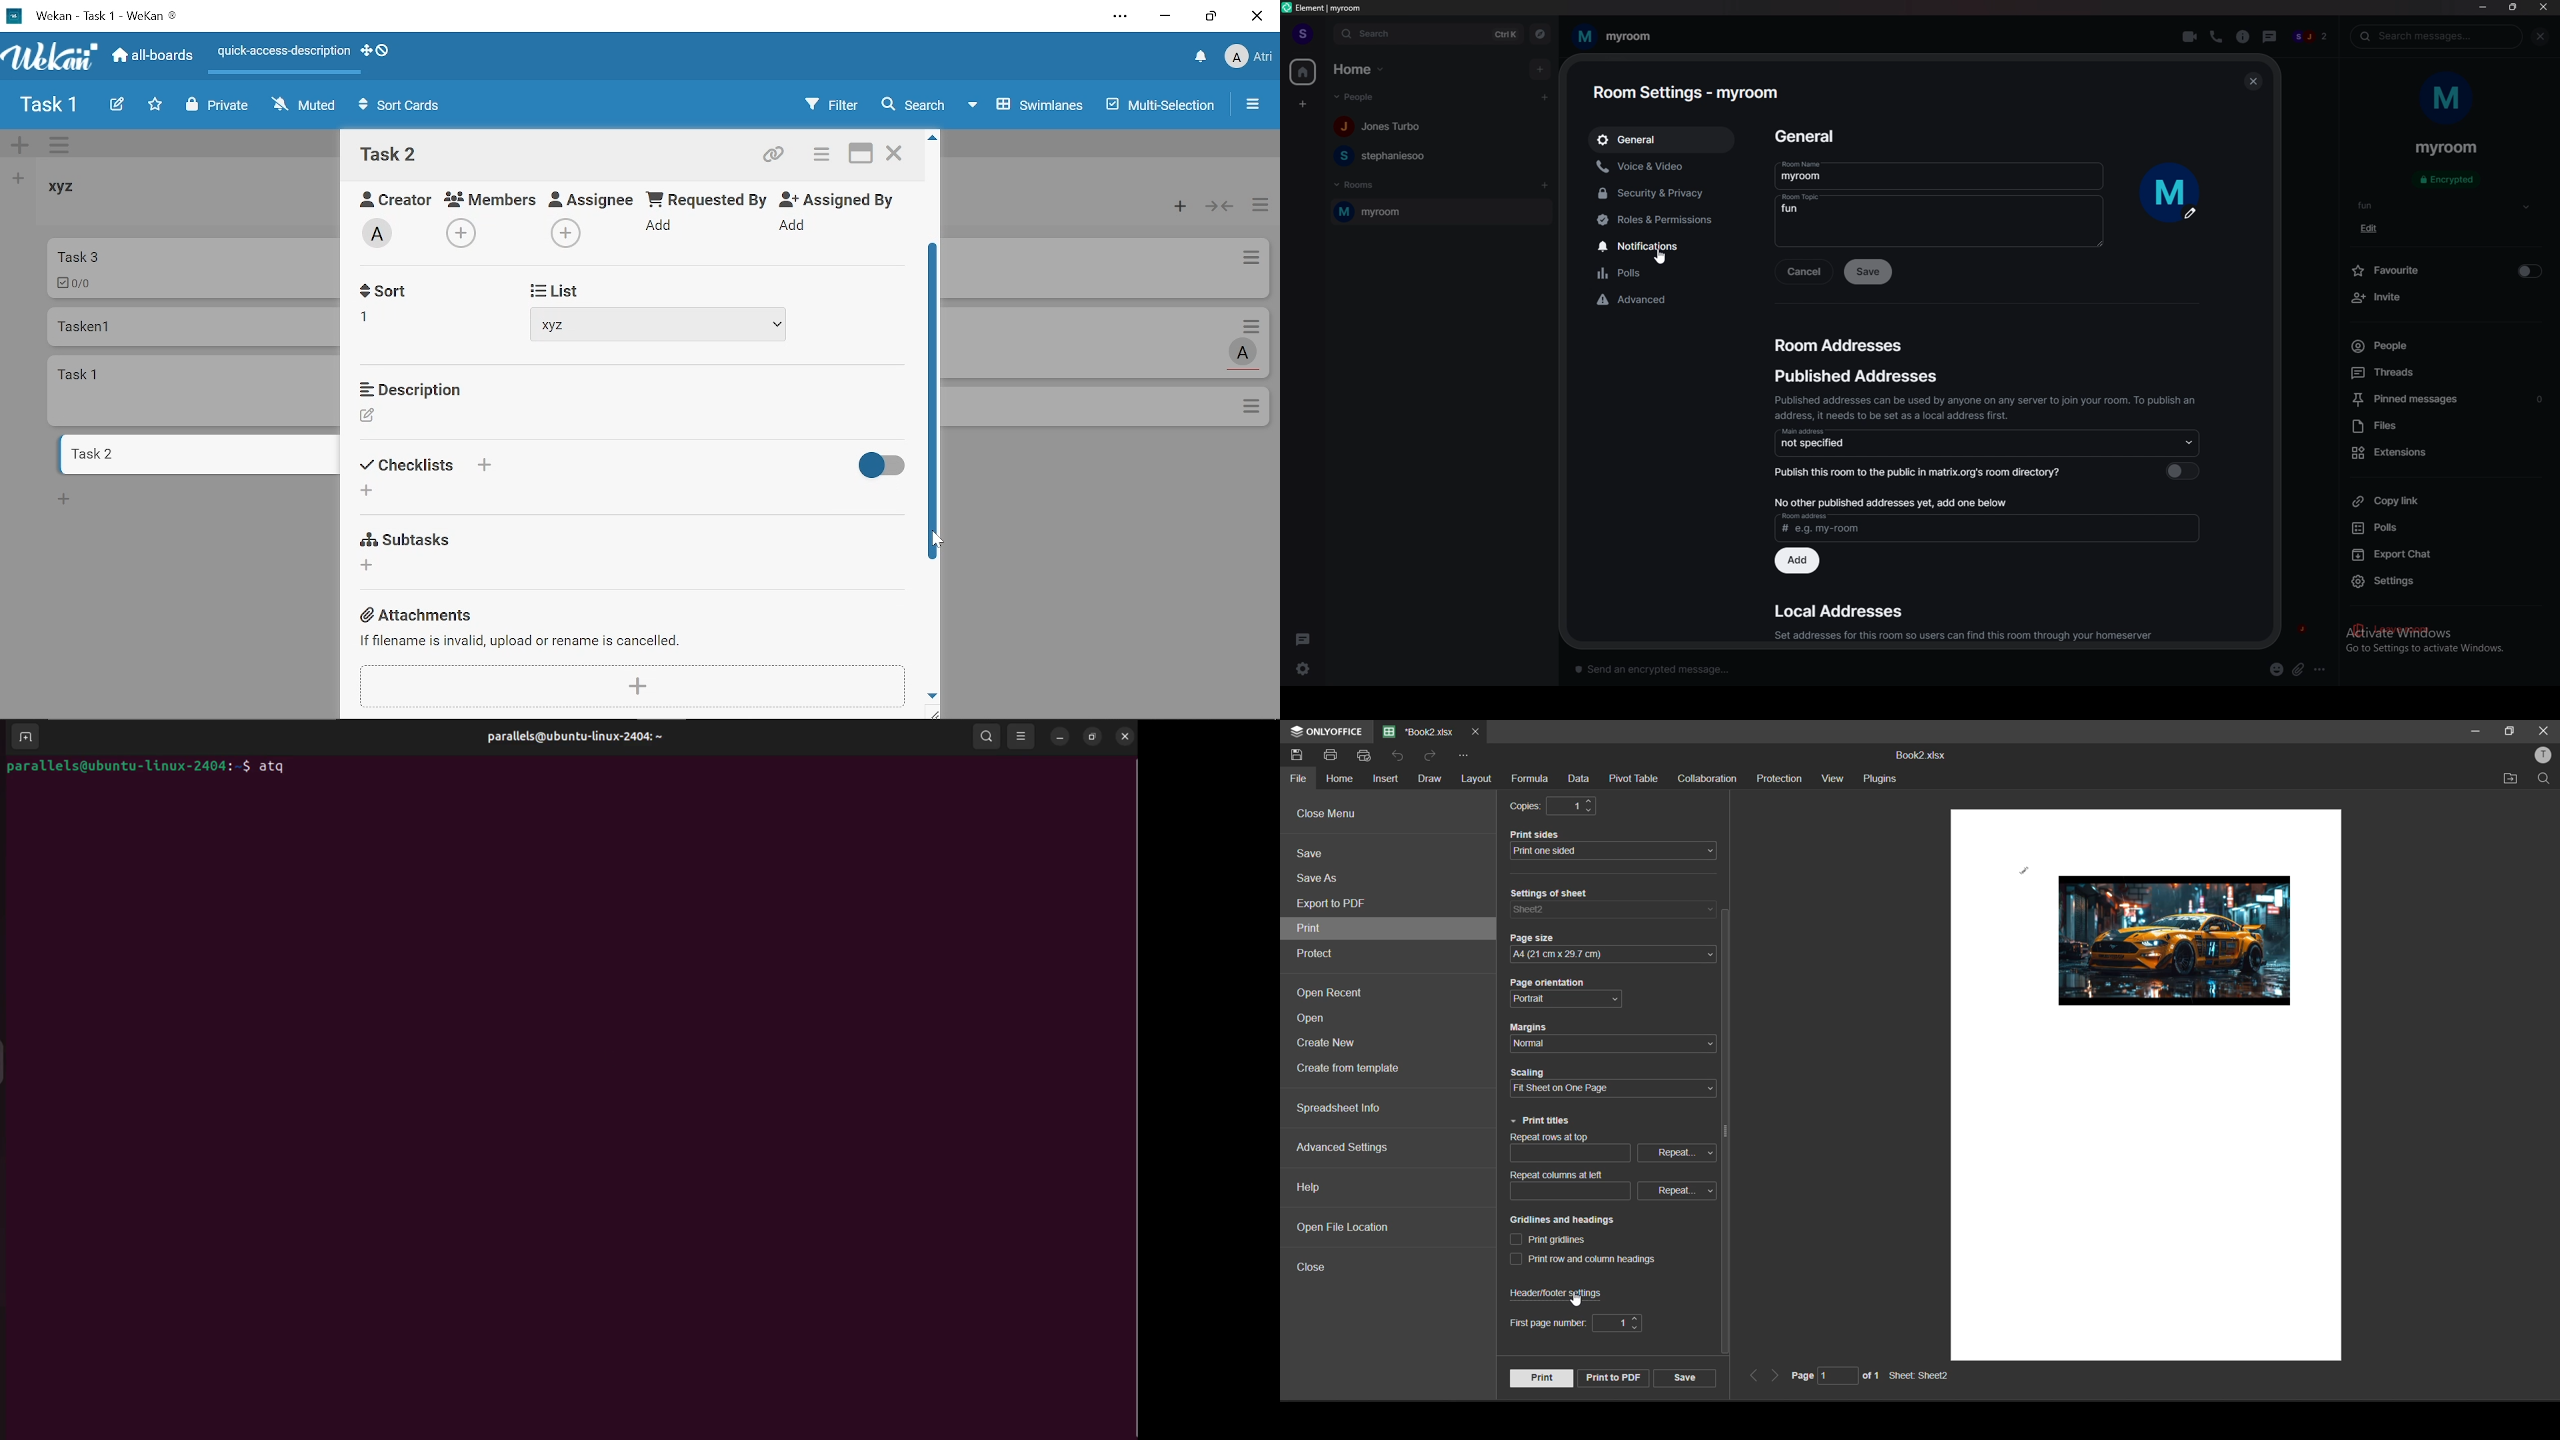  What do you see at coordinates (1659, 257) in the screenshot?
I see `cursor` at bounding box center [1659, 257].